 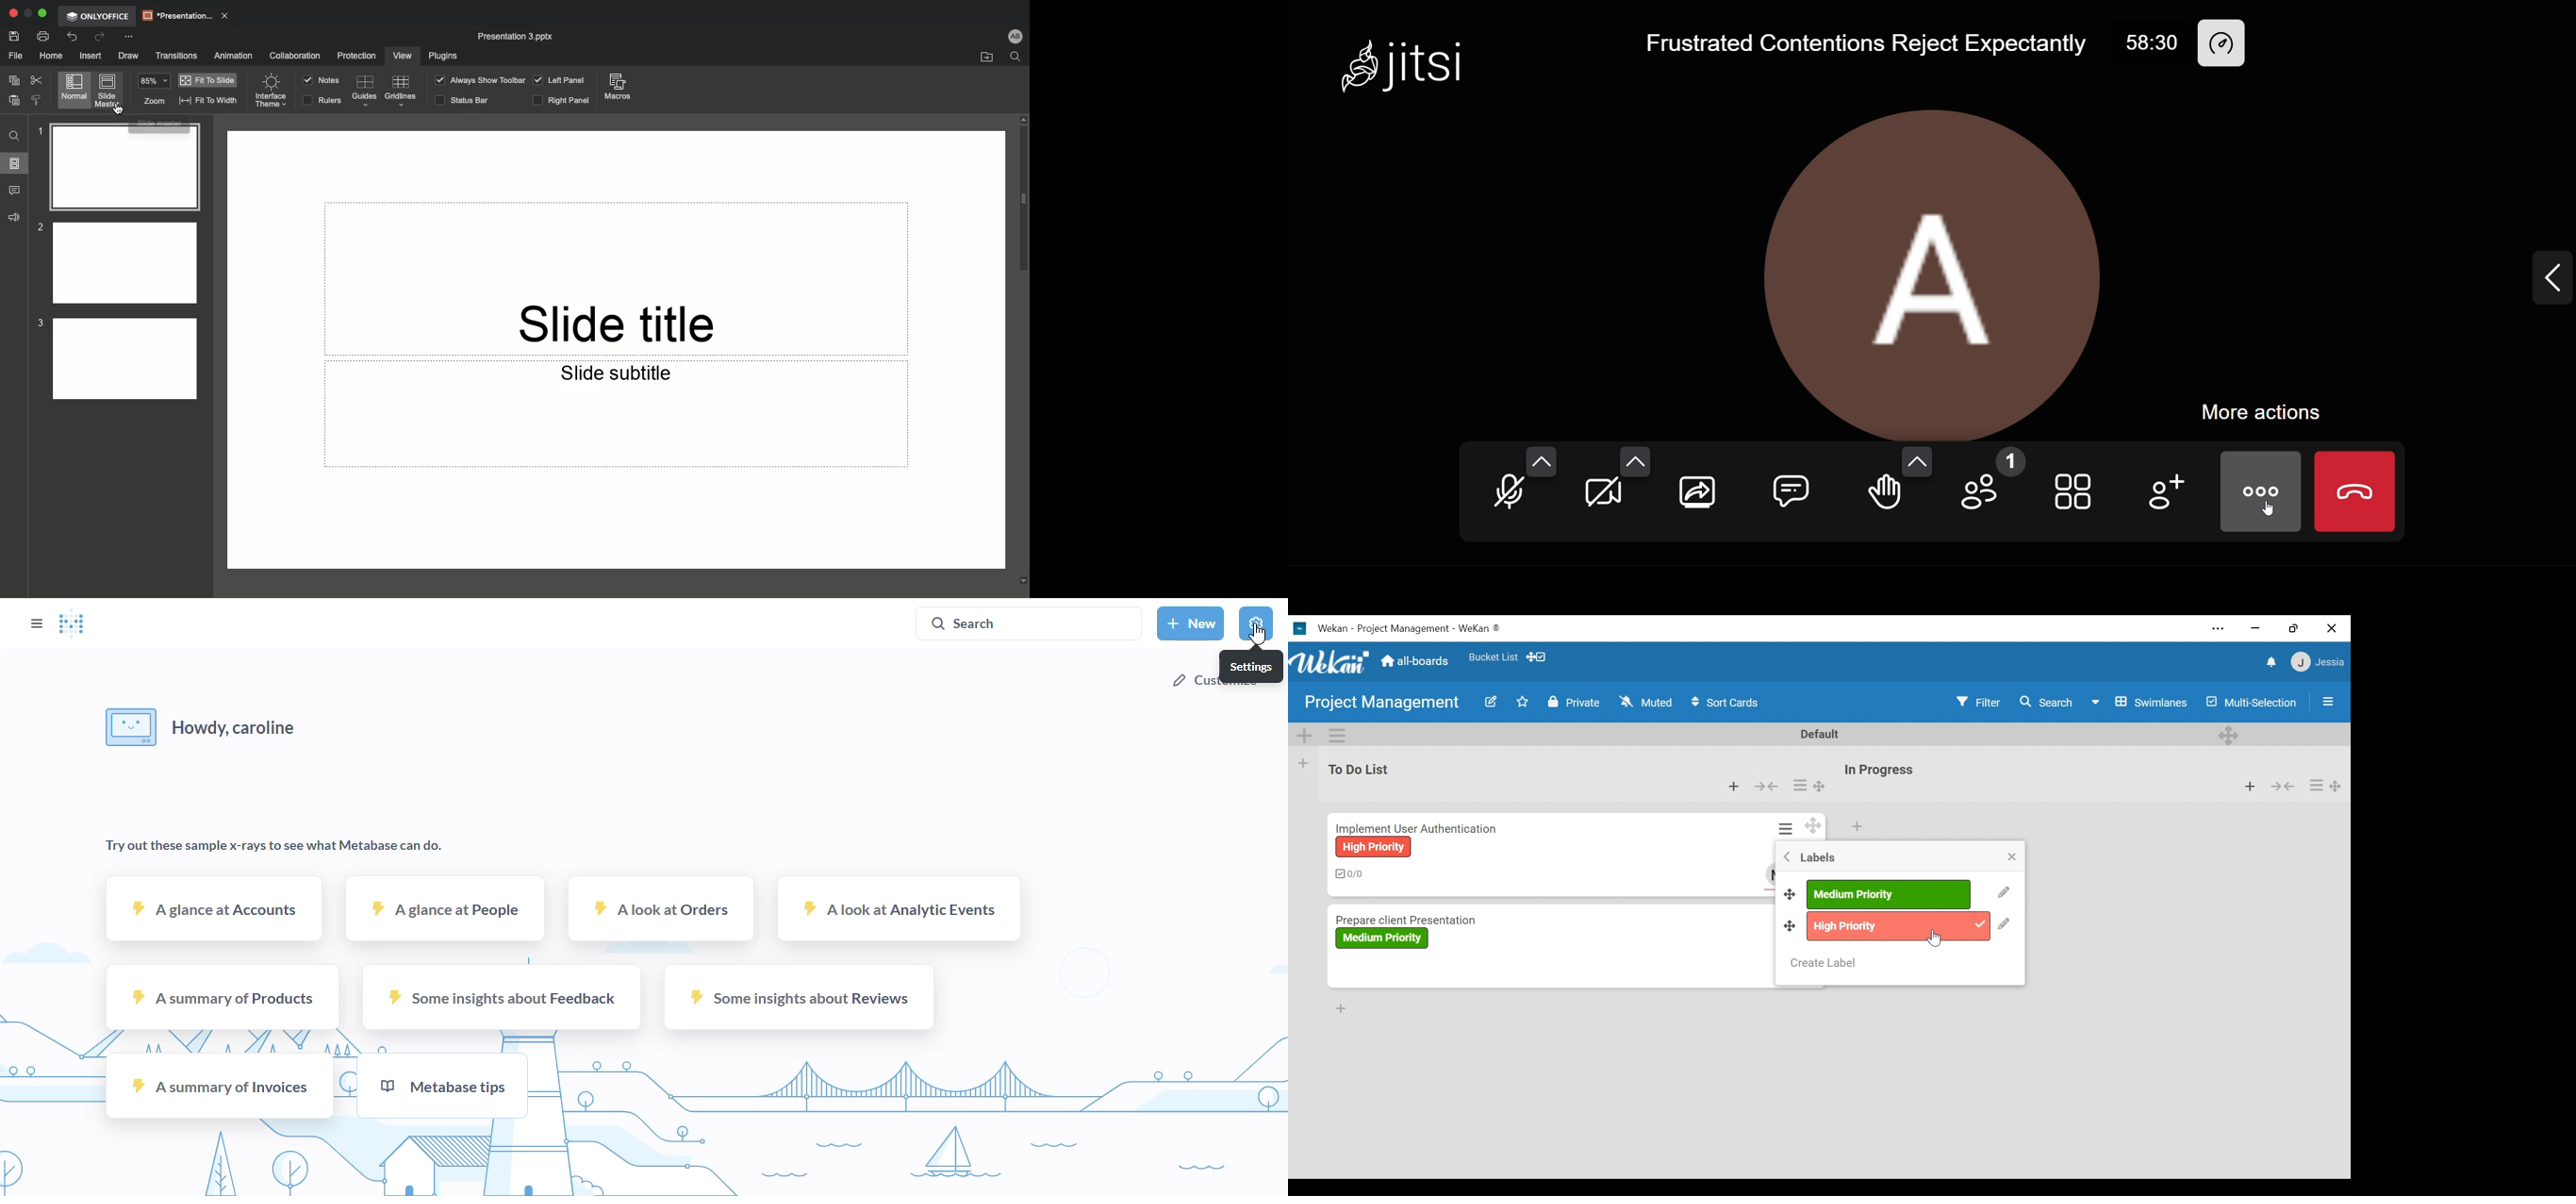 What do you see at coordinates (117, 260) in the screenshot?
I see `Slide 2` at bounding box center [117, 260].